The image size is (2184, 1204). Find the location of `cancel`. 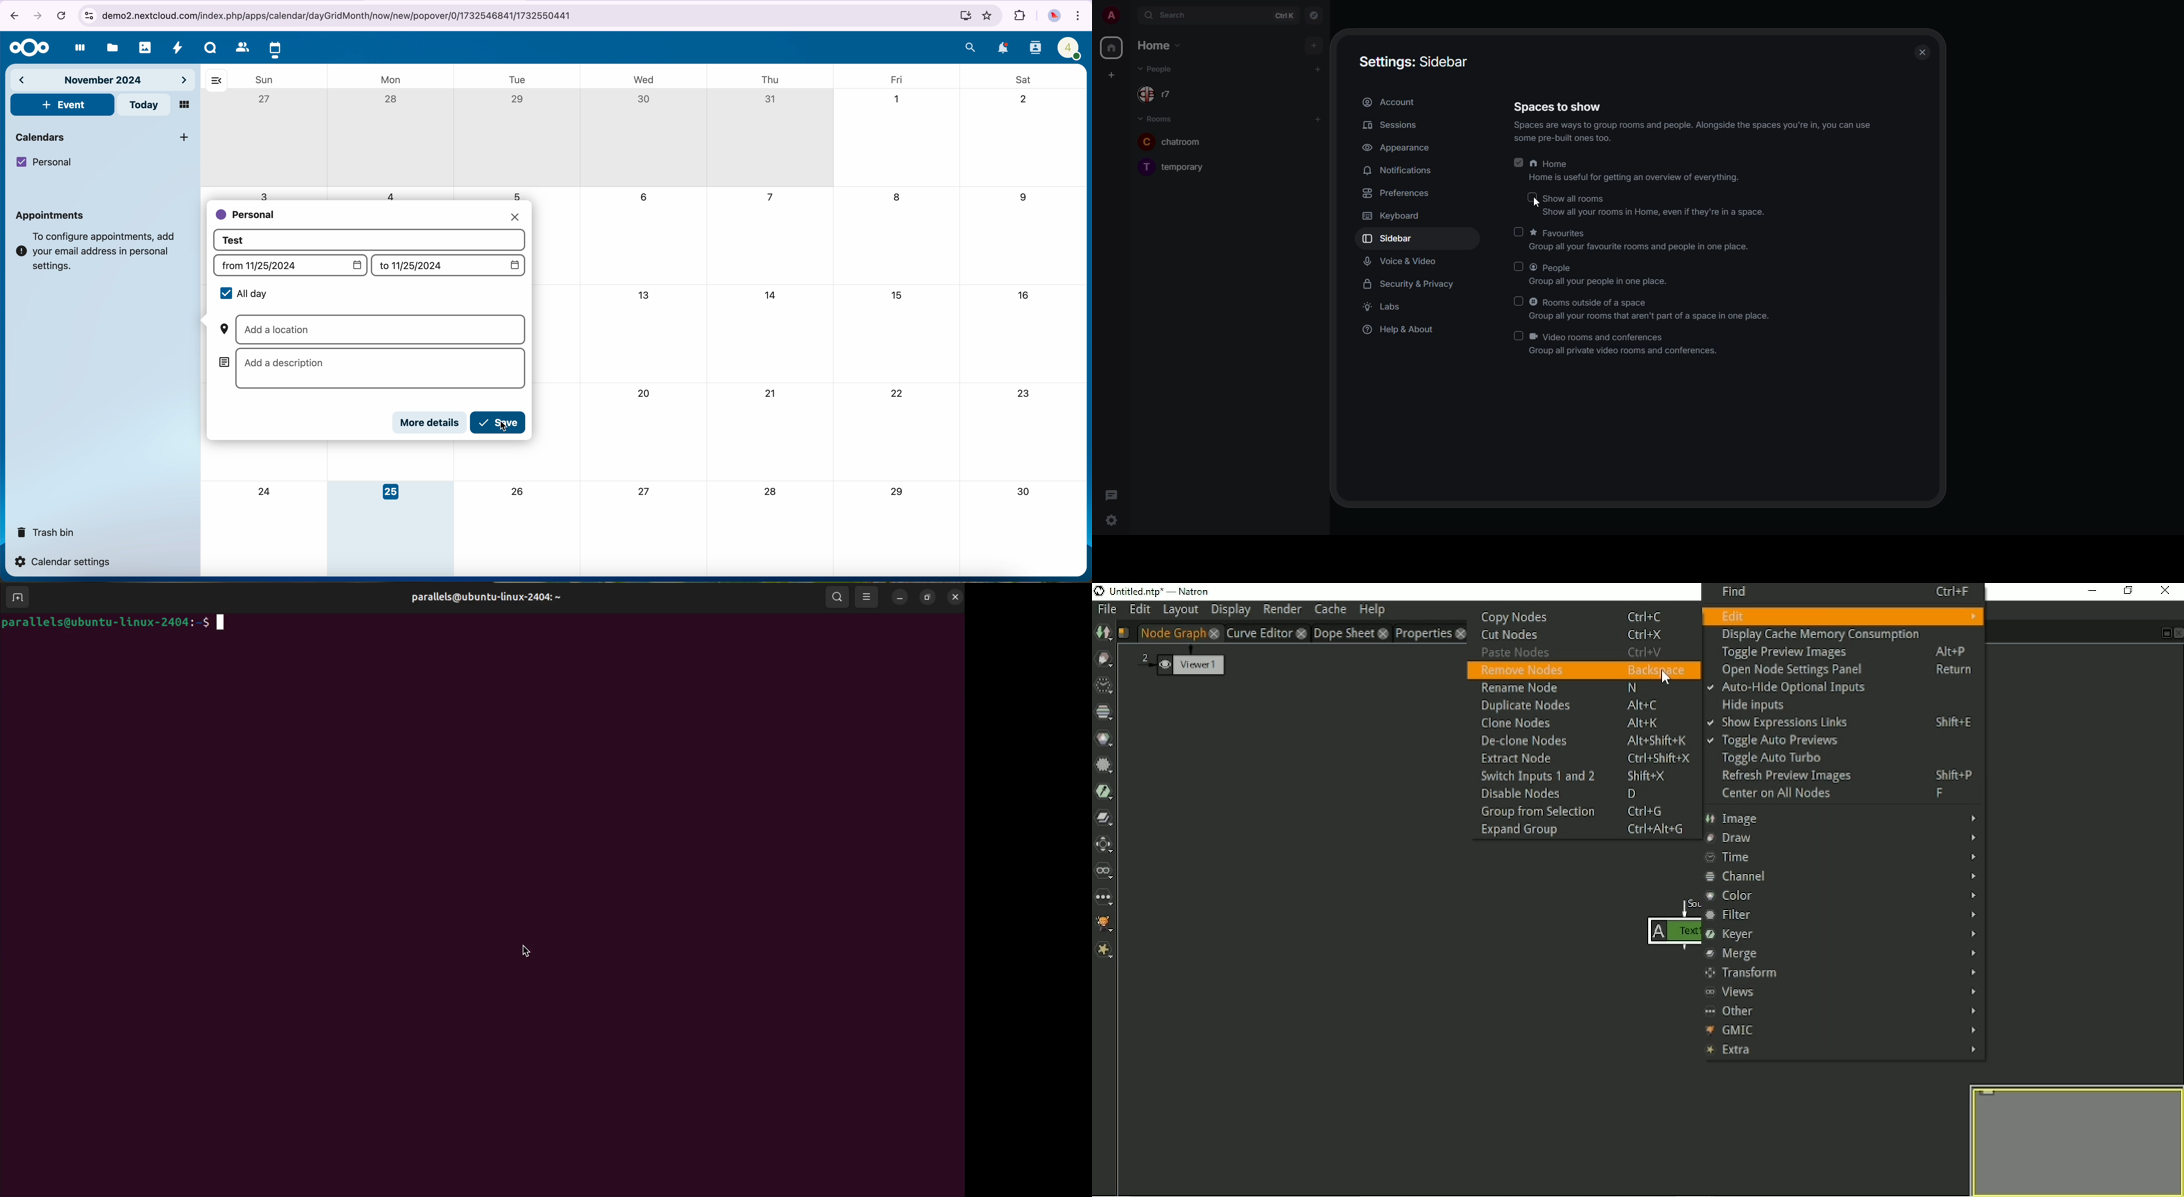

cancel is located at coordinates (61, 17).